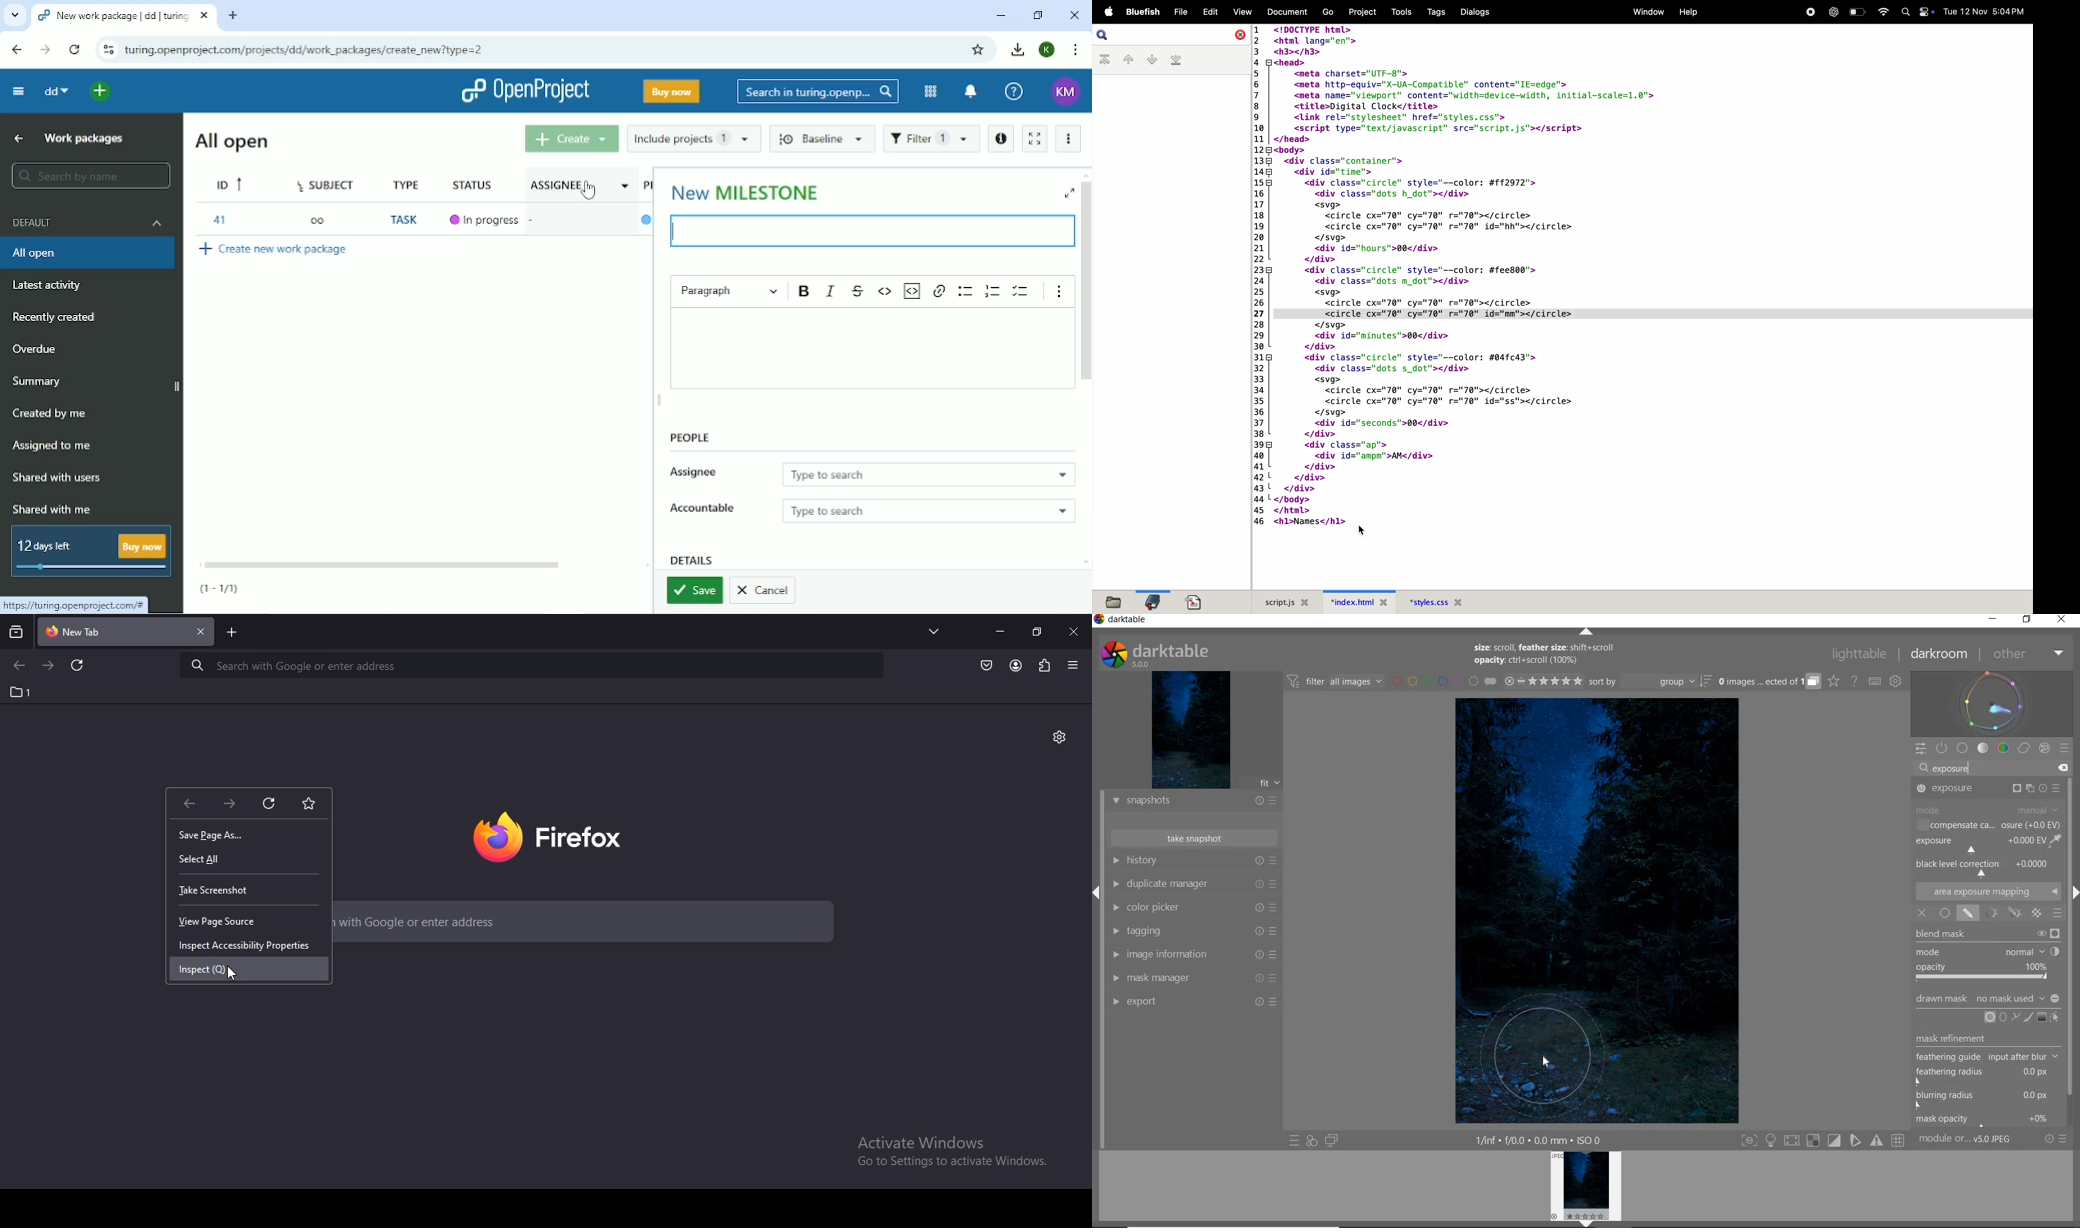 The image size is (2100, 1232). Describe the element at coordinates (1586, 1189) in the screenshot. I see `IMAGE PREVIEW` at that location.